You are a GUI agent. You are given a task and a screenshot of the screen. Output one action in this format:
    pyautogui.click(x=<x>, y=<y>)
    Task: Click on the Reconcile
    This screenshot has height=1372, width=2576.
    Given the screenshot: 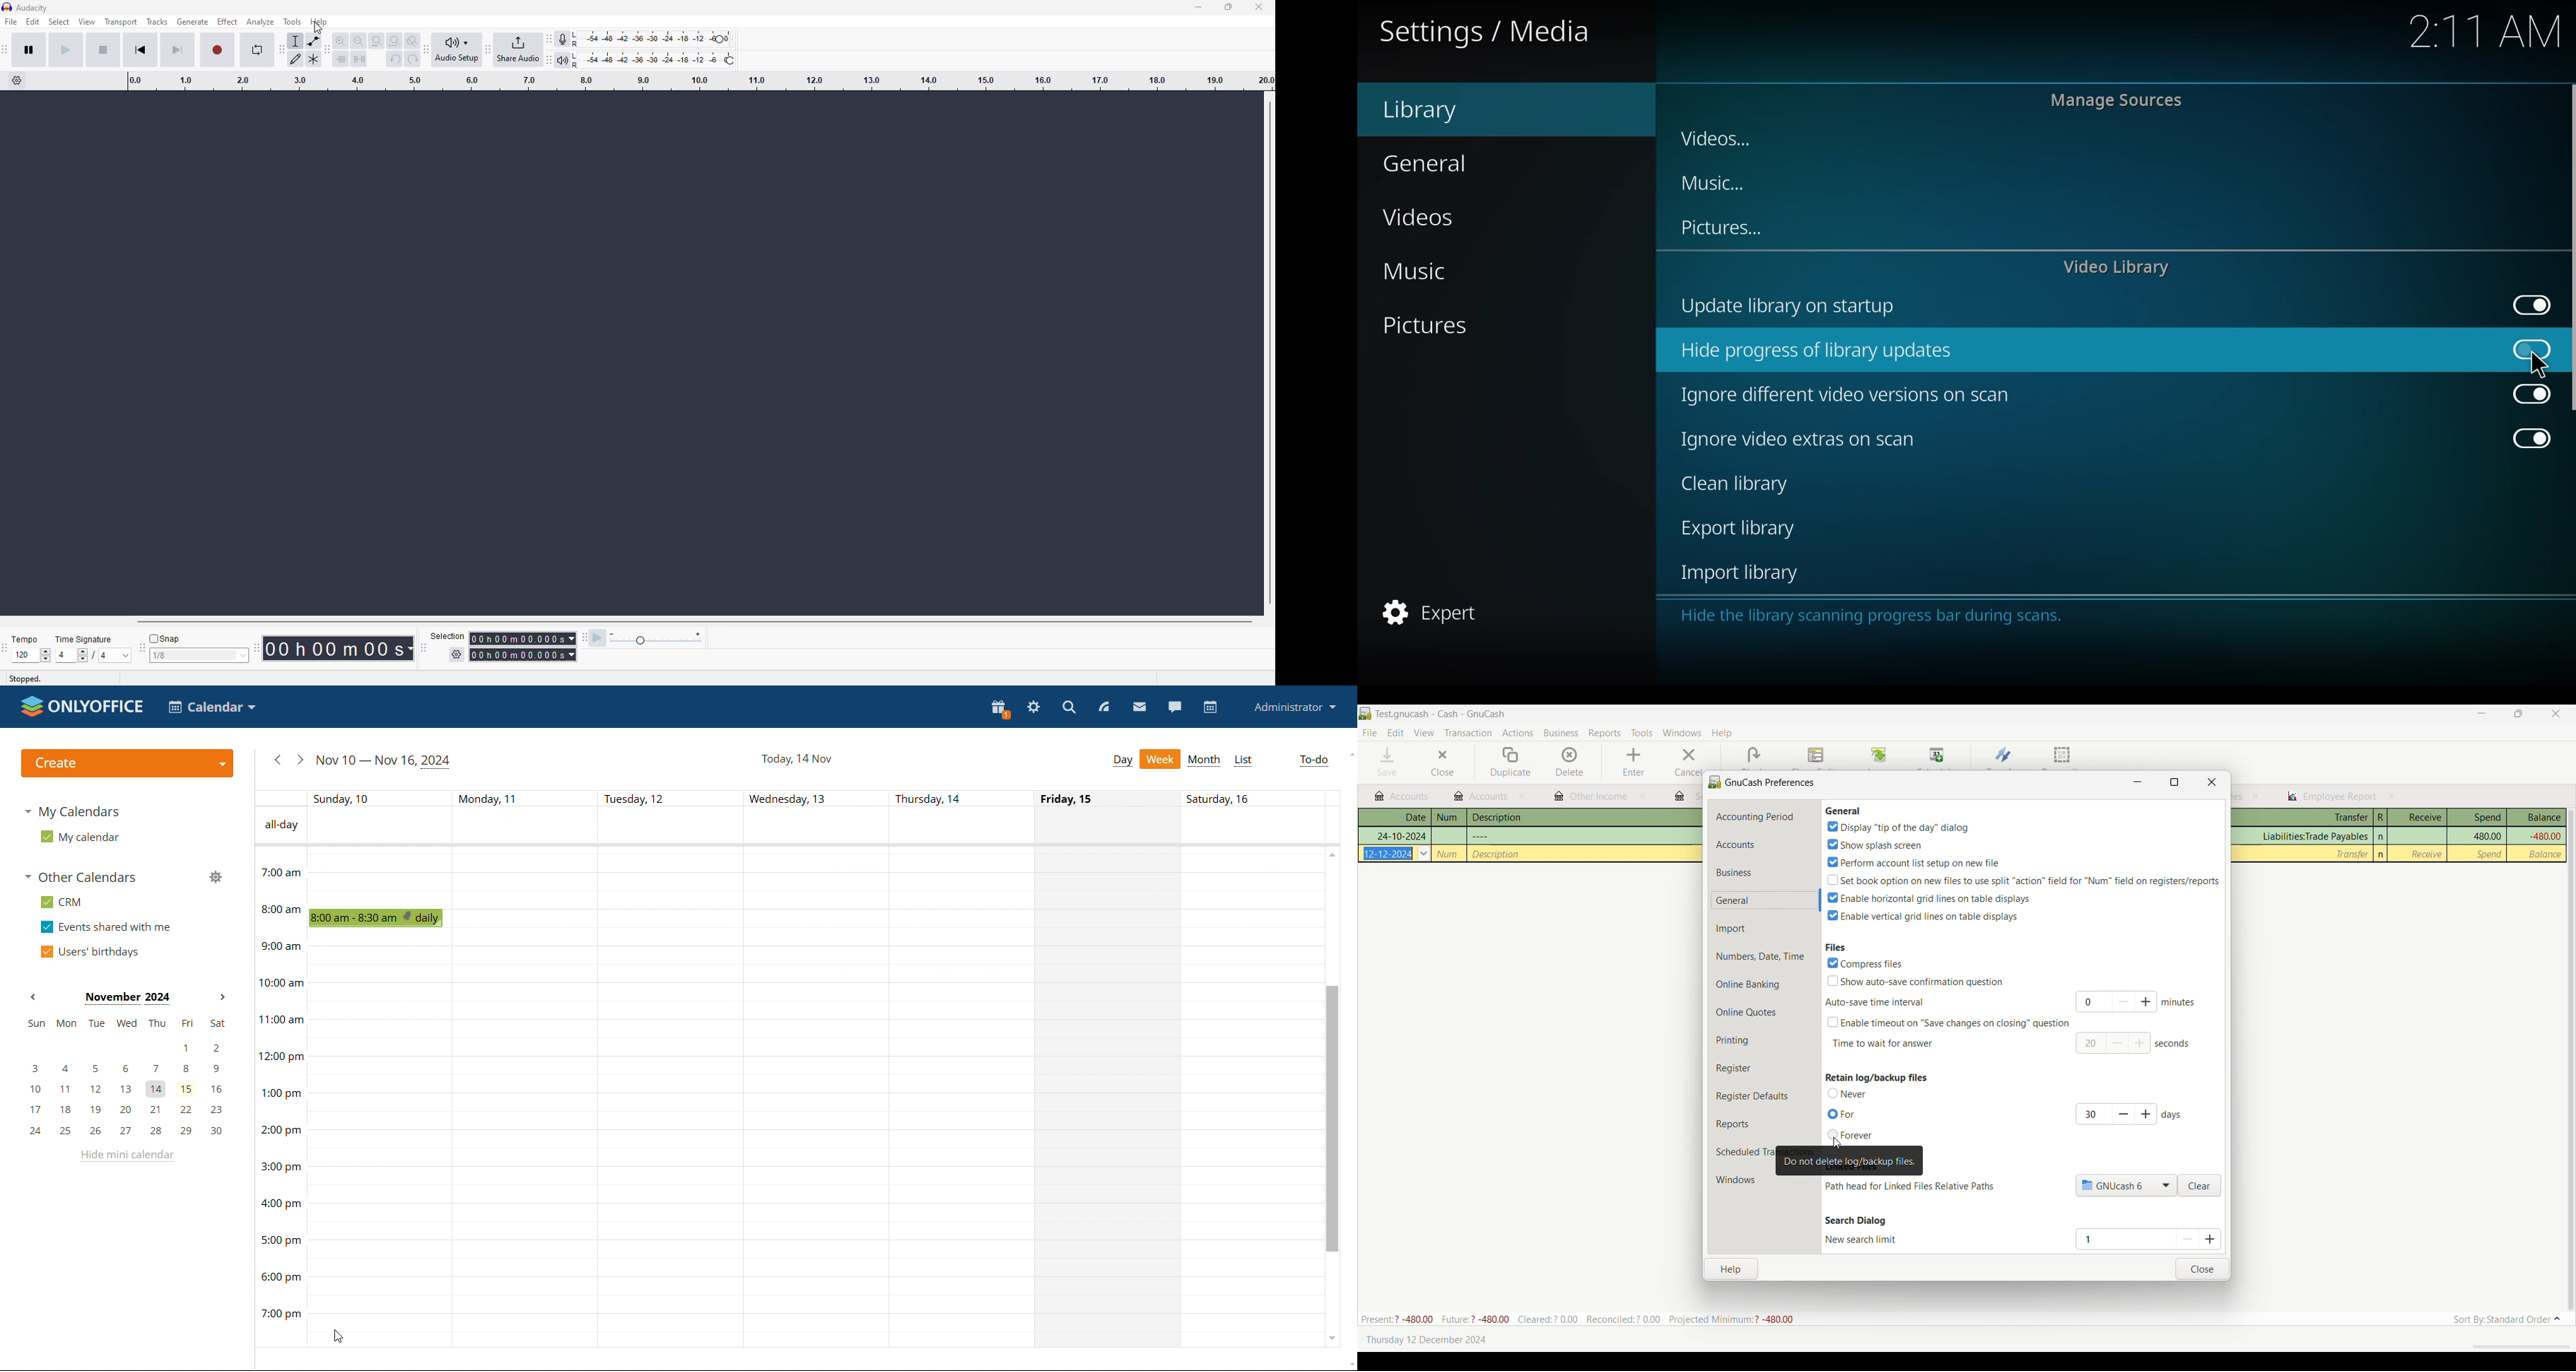 What is the action you would take?
    pyautogui.click(x=2063, y=757)
    